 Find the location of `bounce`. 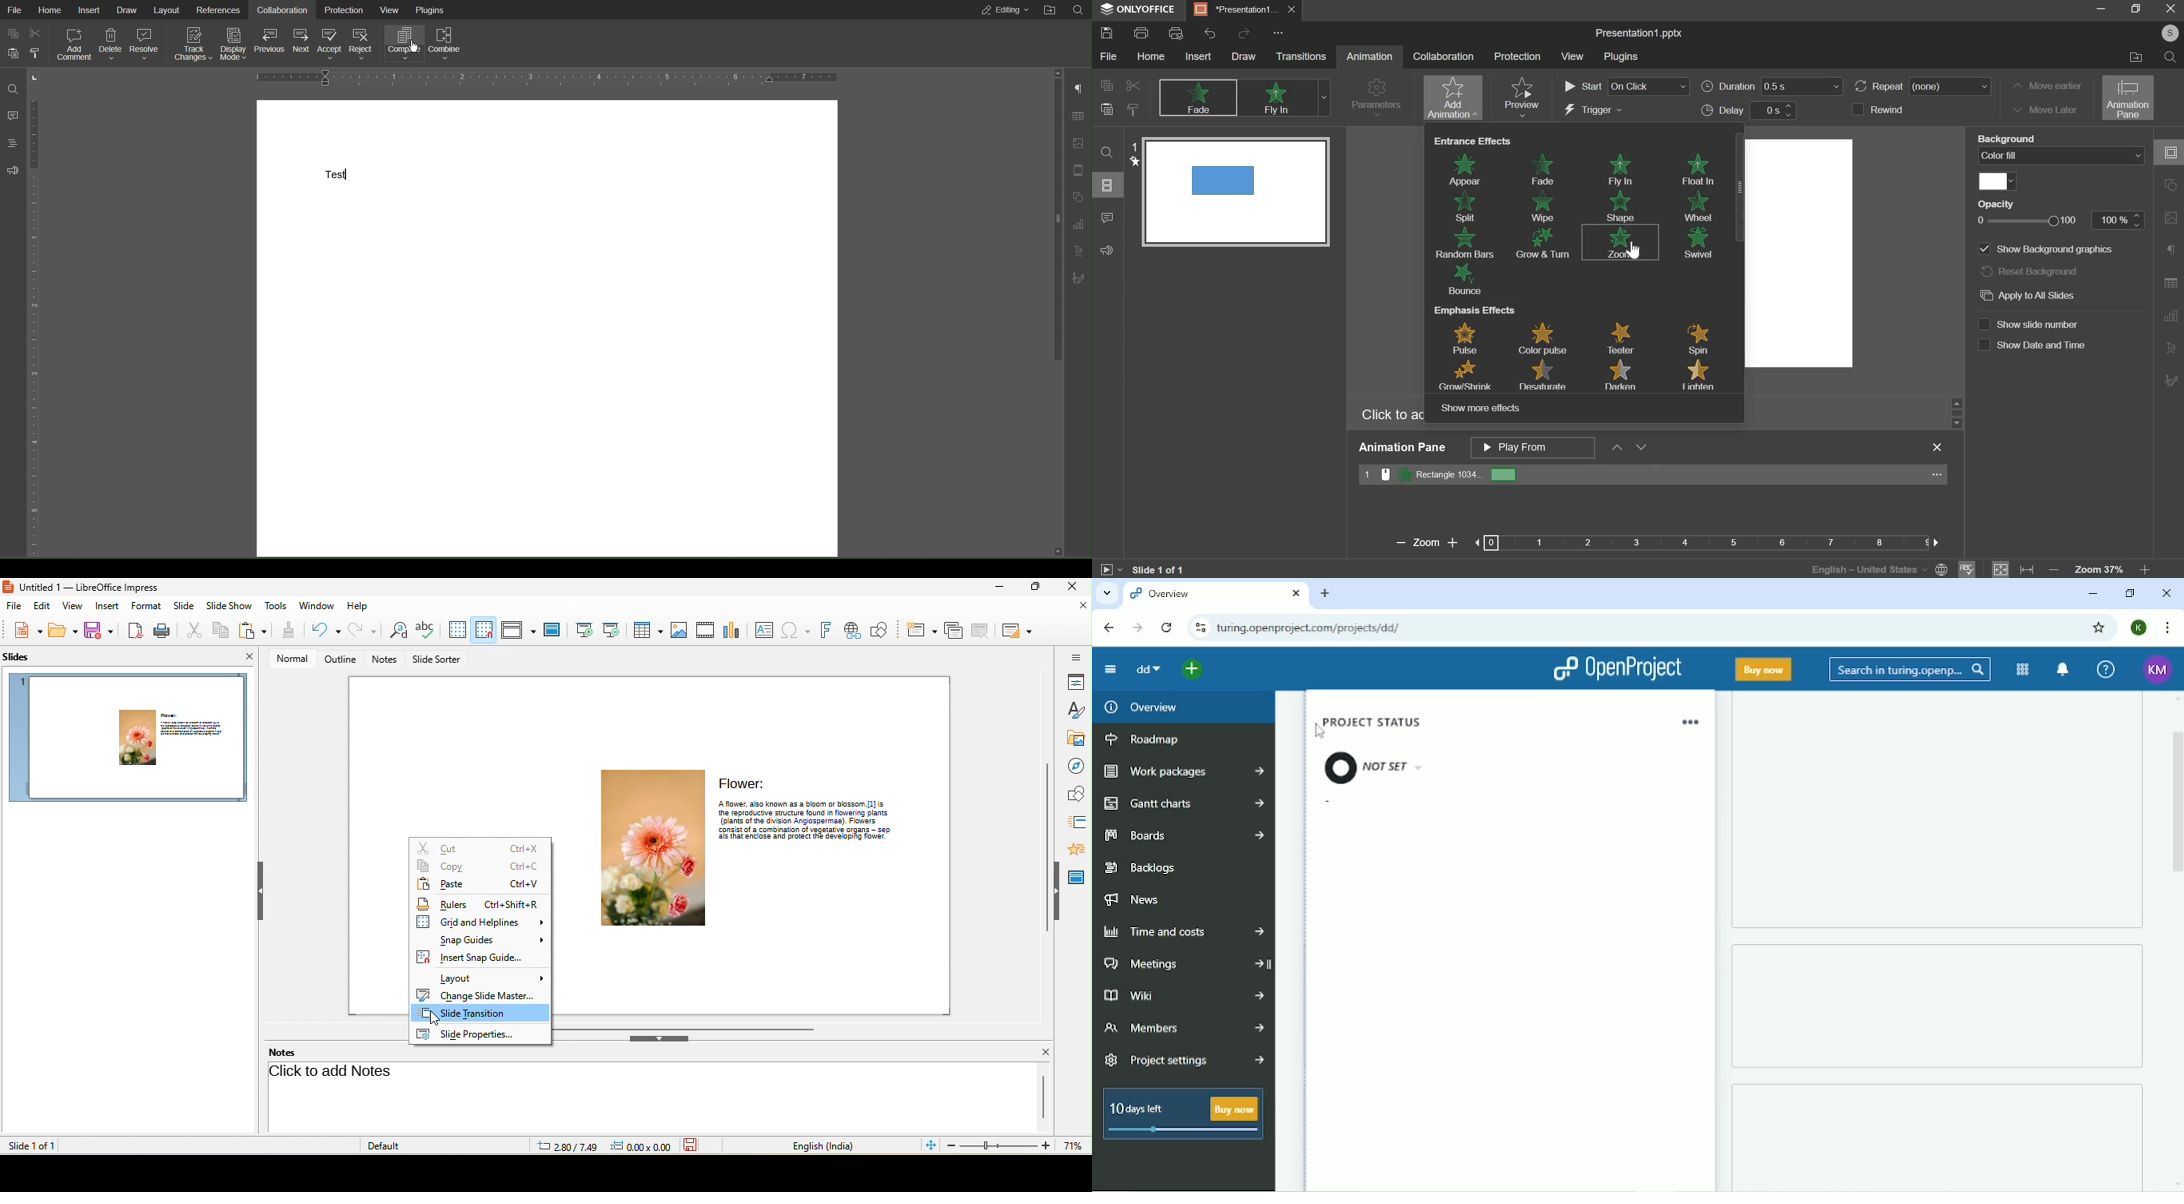

bounce is located at coordinates (1466, 281).